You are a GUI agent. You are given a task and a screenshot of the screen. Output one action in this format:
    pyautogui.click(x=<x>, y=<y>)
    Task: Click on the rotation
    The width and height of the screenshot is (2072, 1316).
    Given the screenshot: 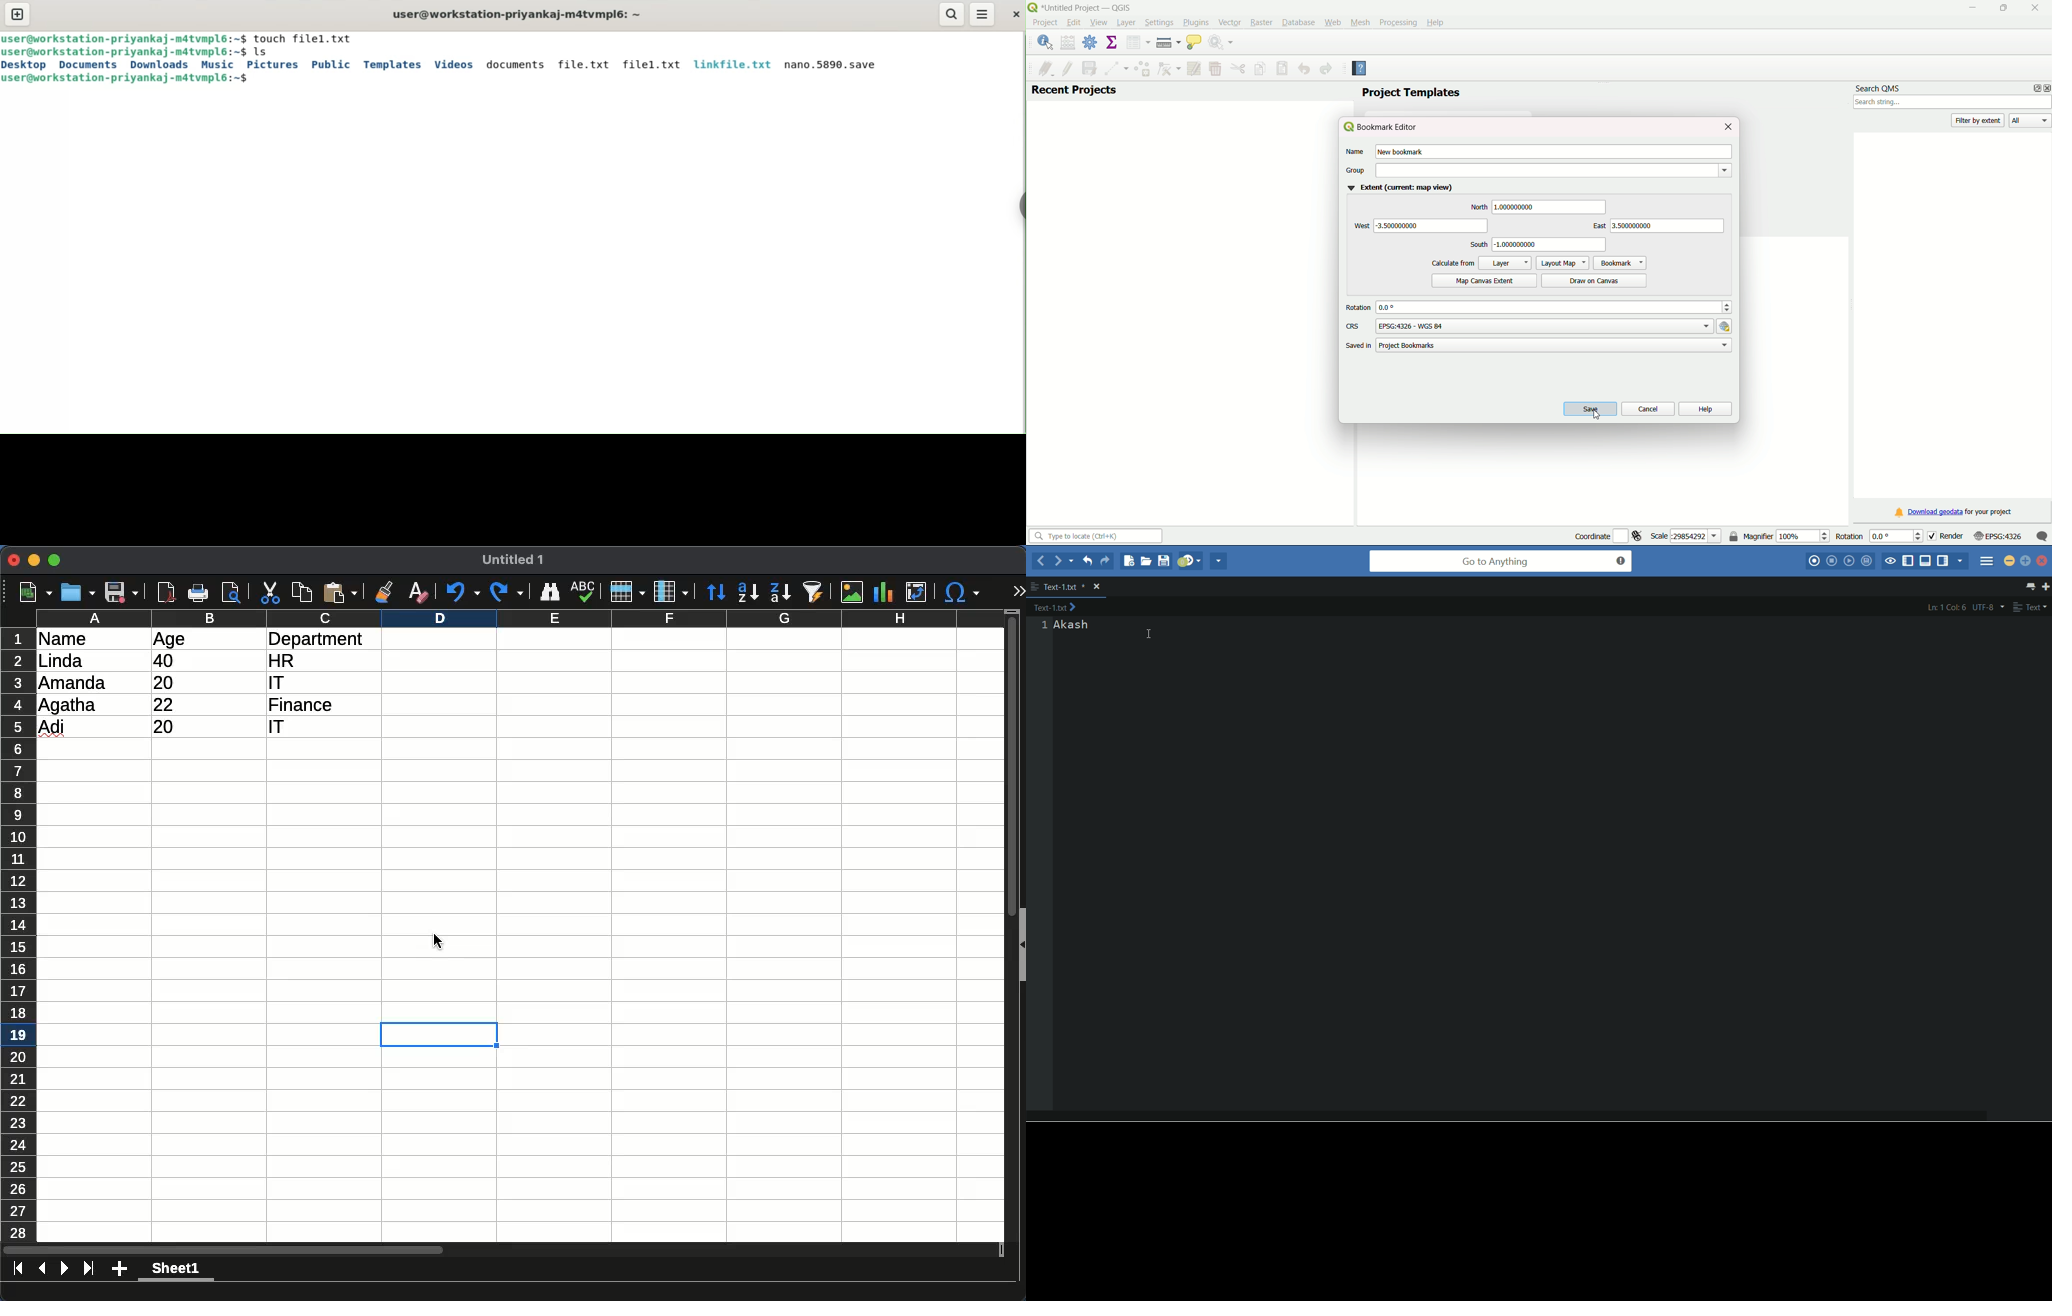 What is the action you would take?
    pyautogui.click(x=1358, y=308)
    